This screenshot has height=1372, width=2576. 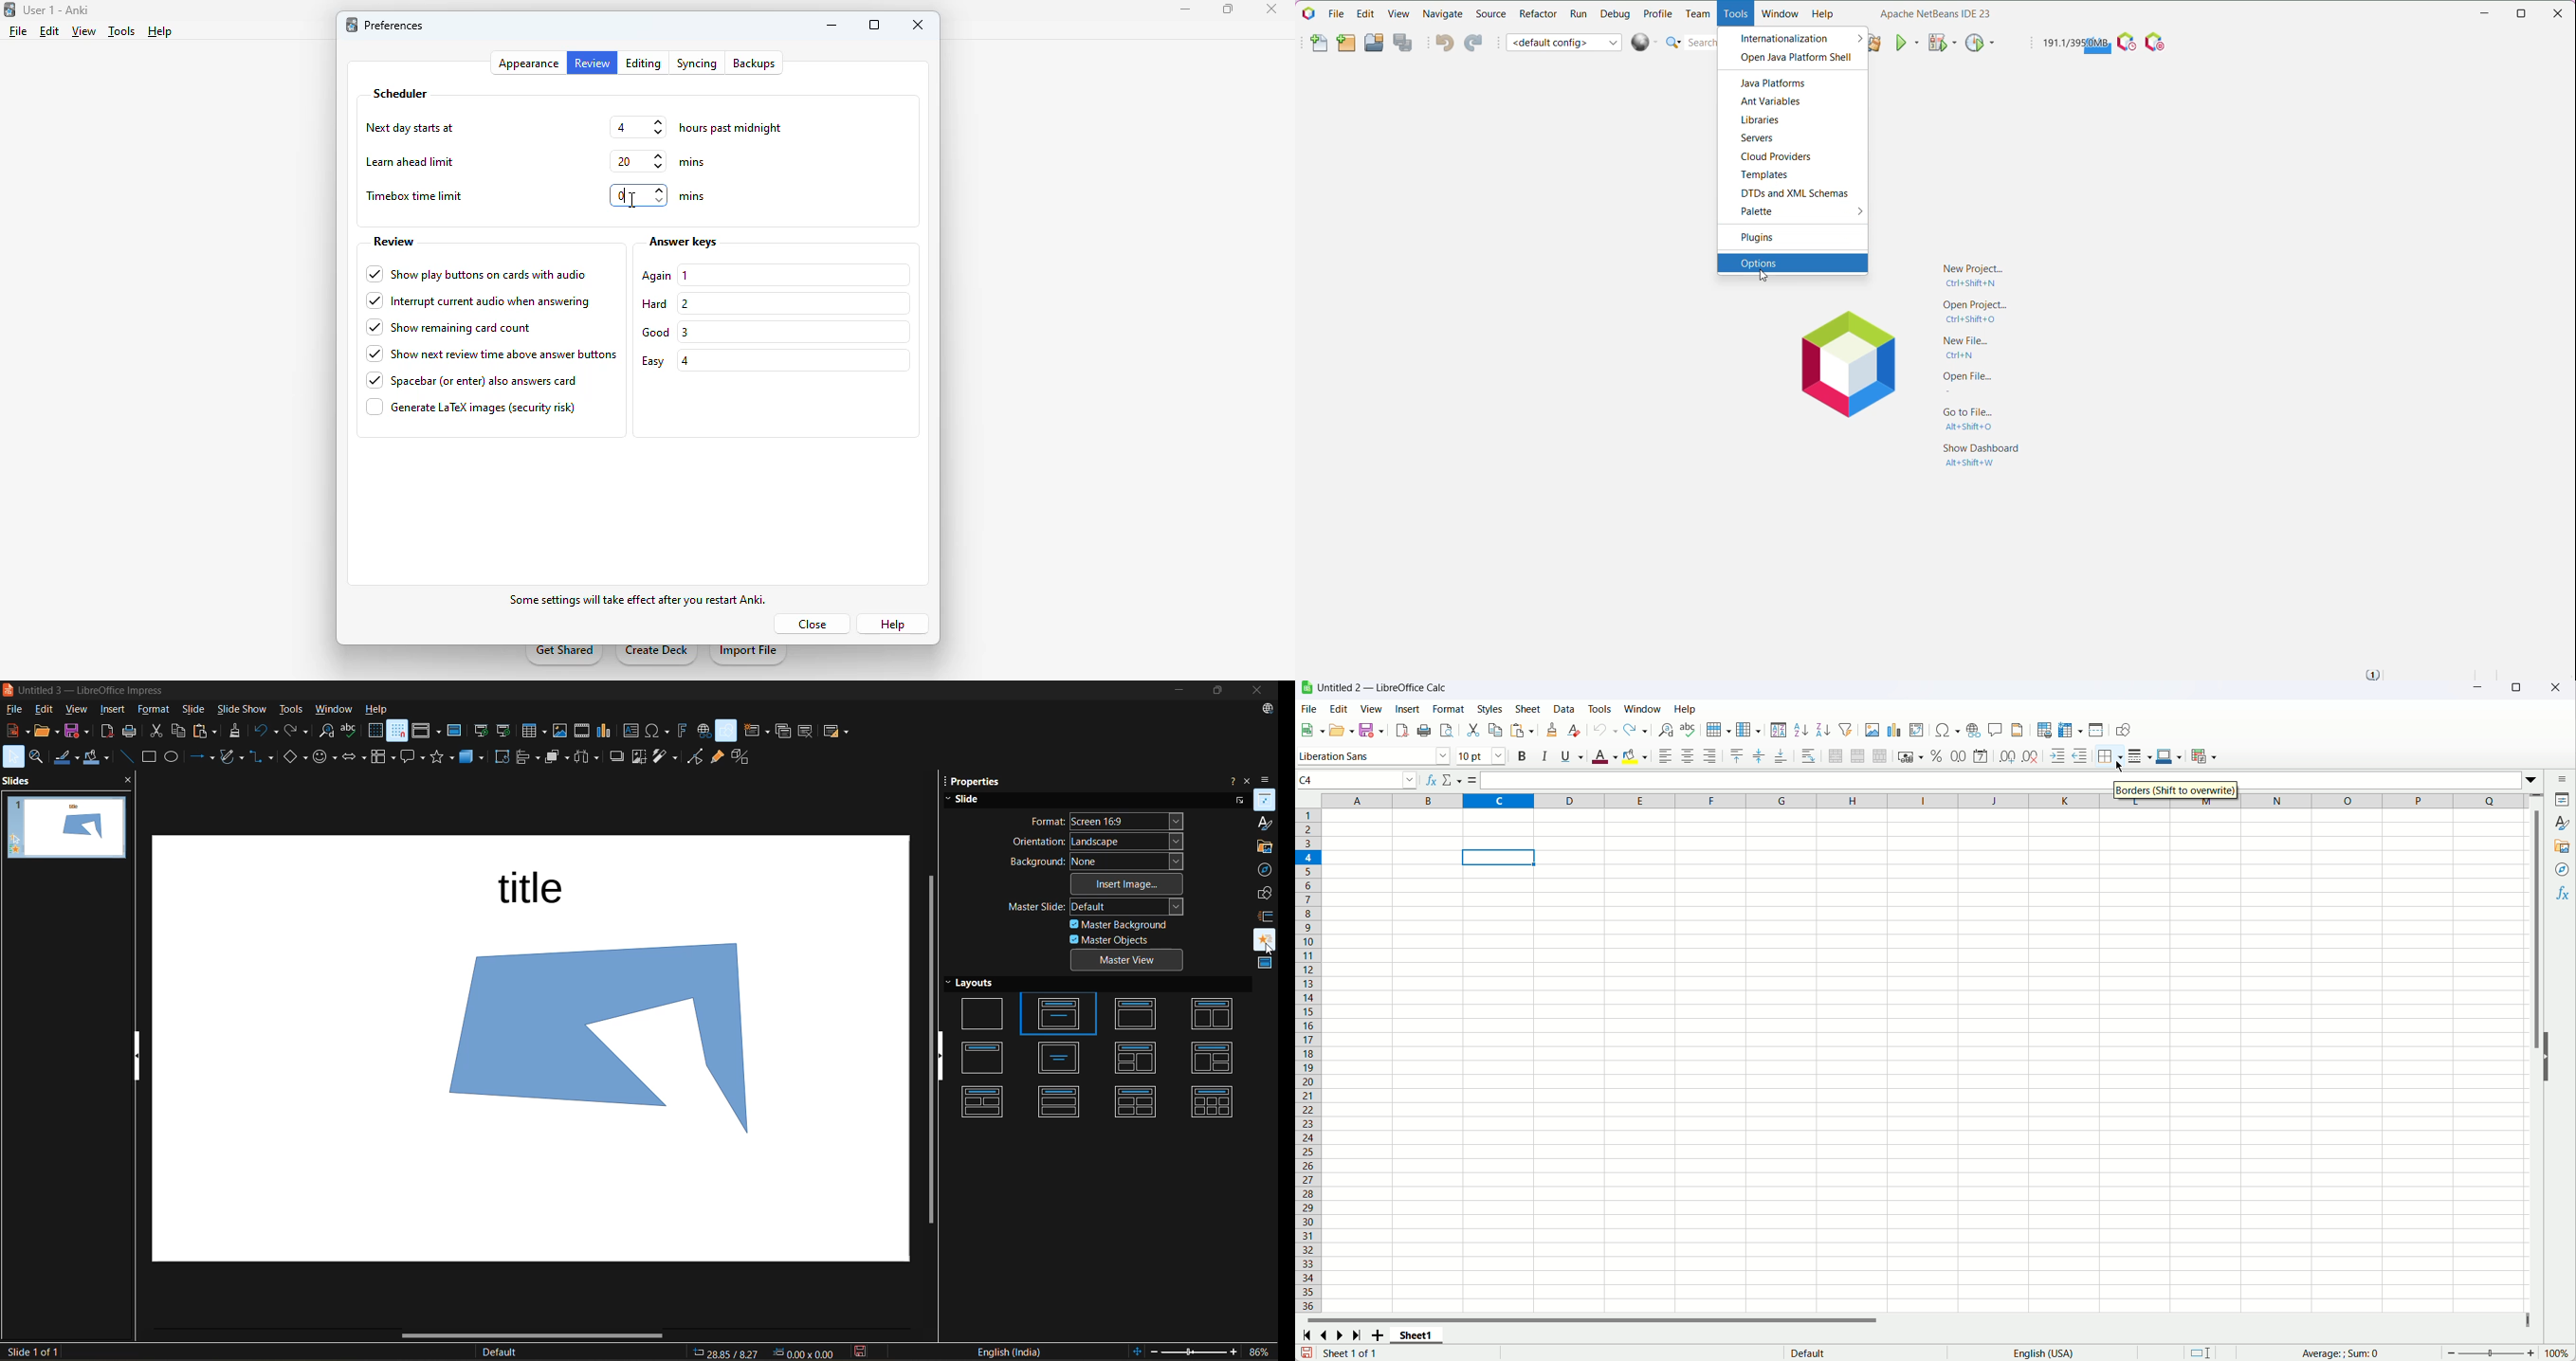 I want to click on Borders, so click(x=2109, y=758).